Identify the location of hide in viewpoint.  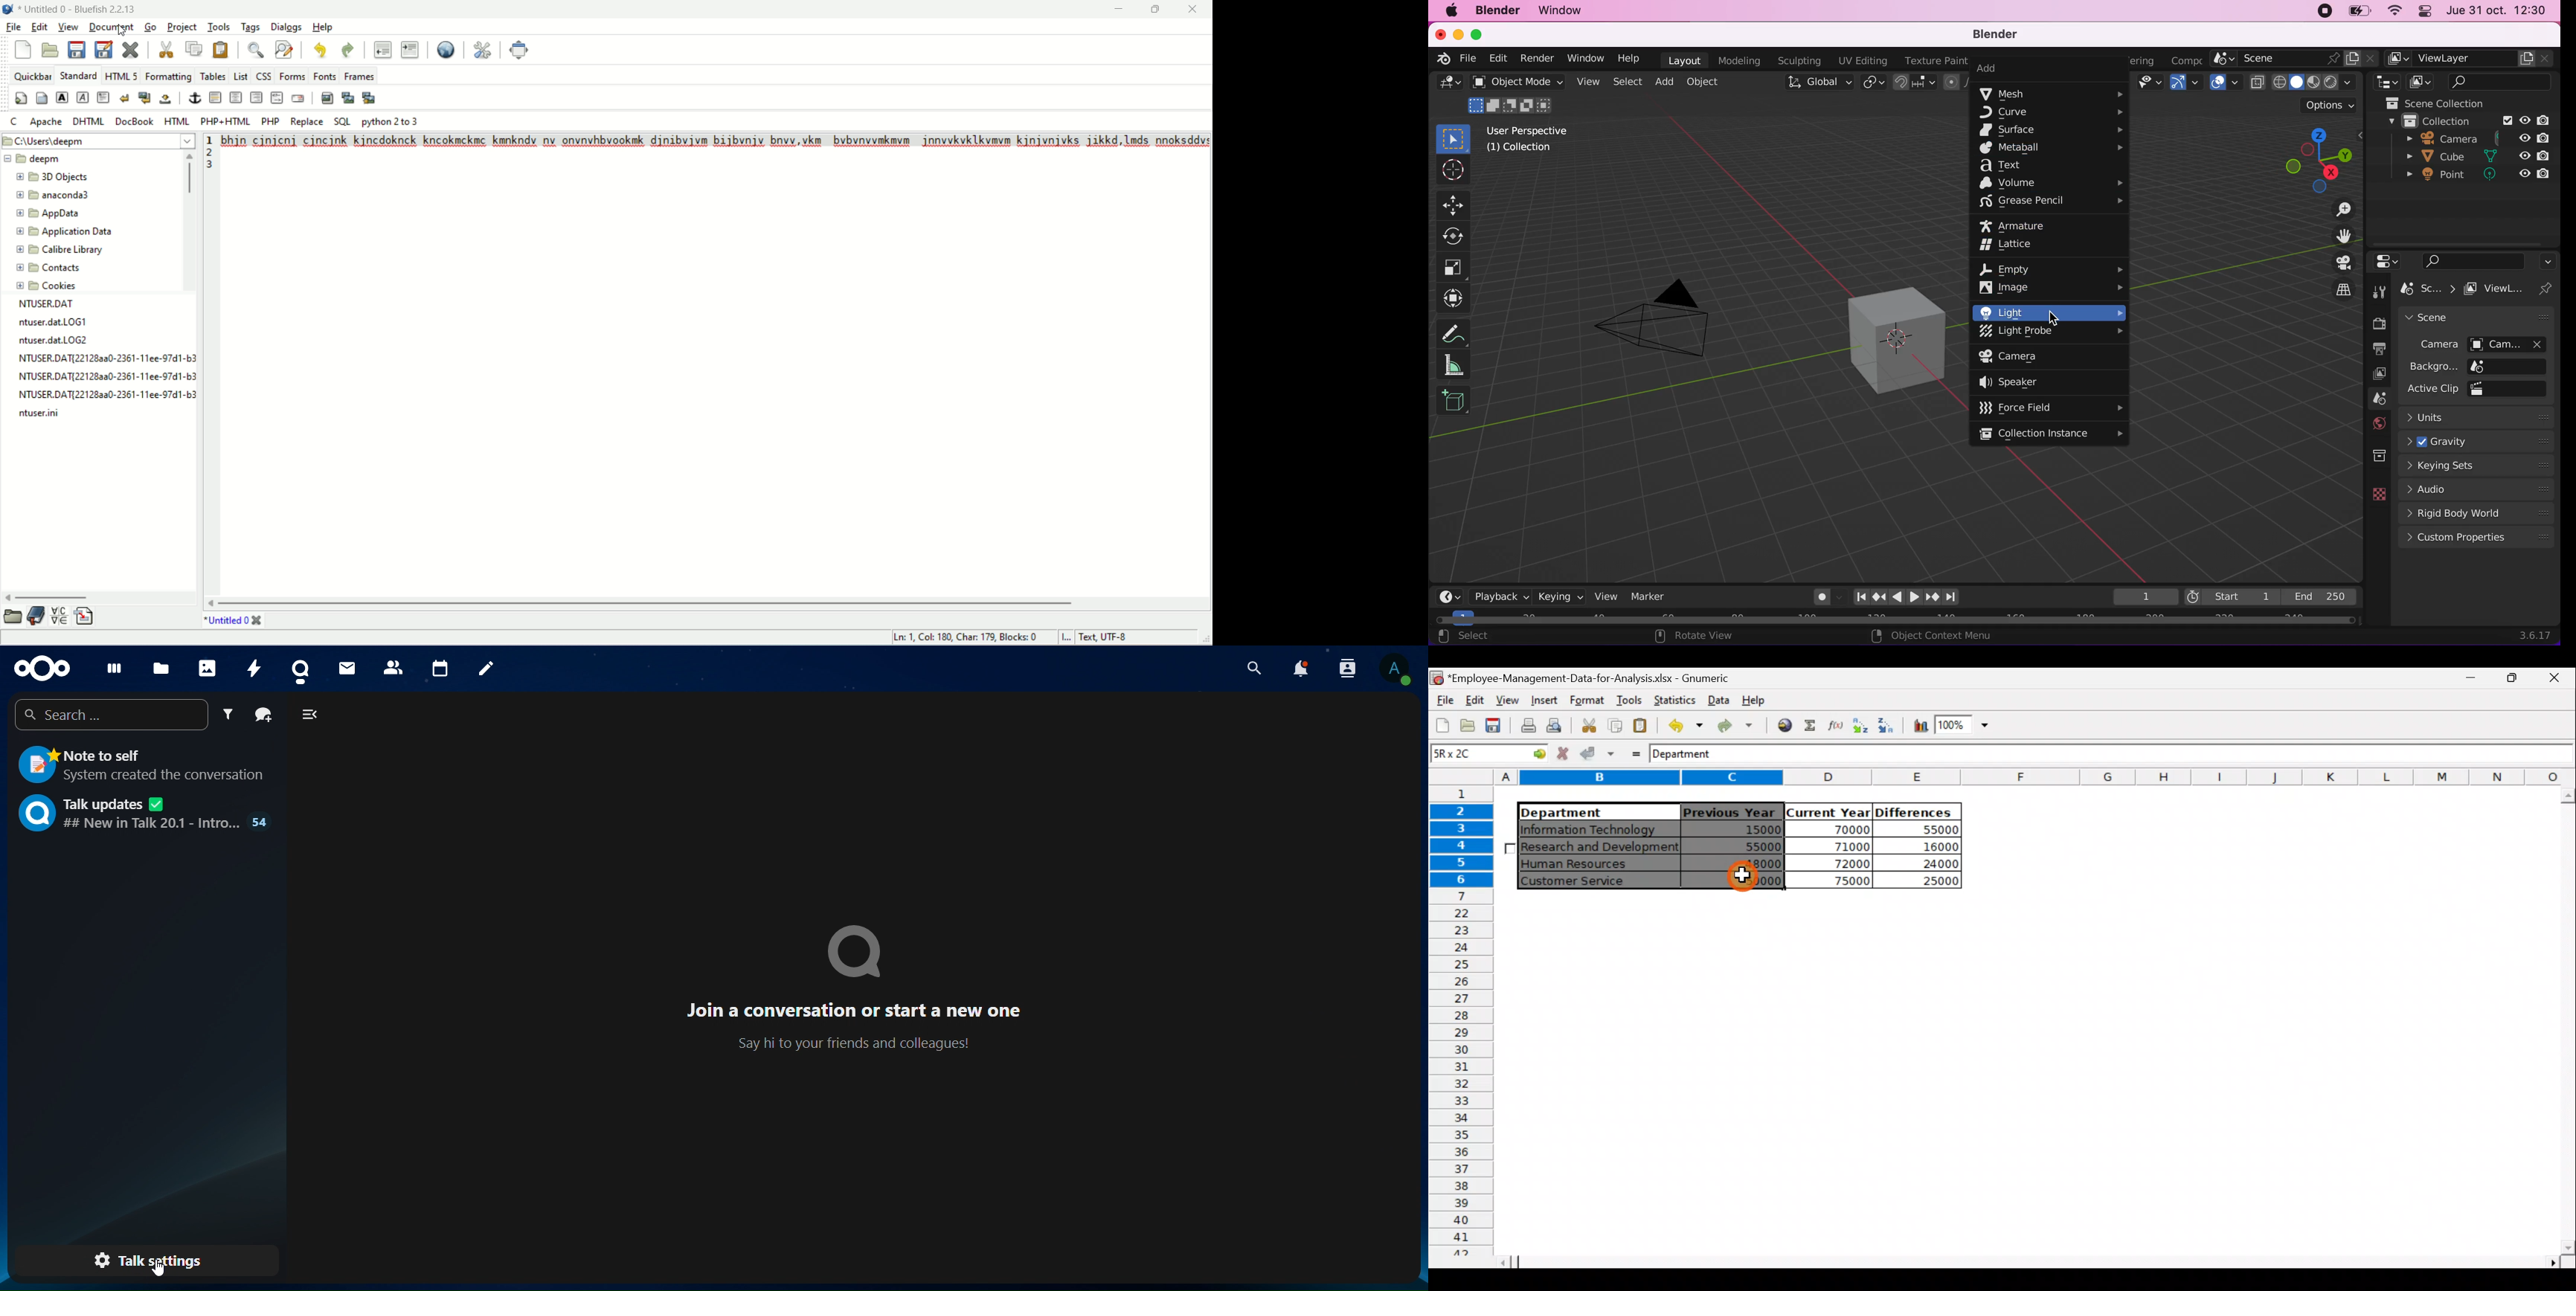
(2527, 137).